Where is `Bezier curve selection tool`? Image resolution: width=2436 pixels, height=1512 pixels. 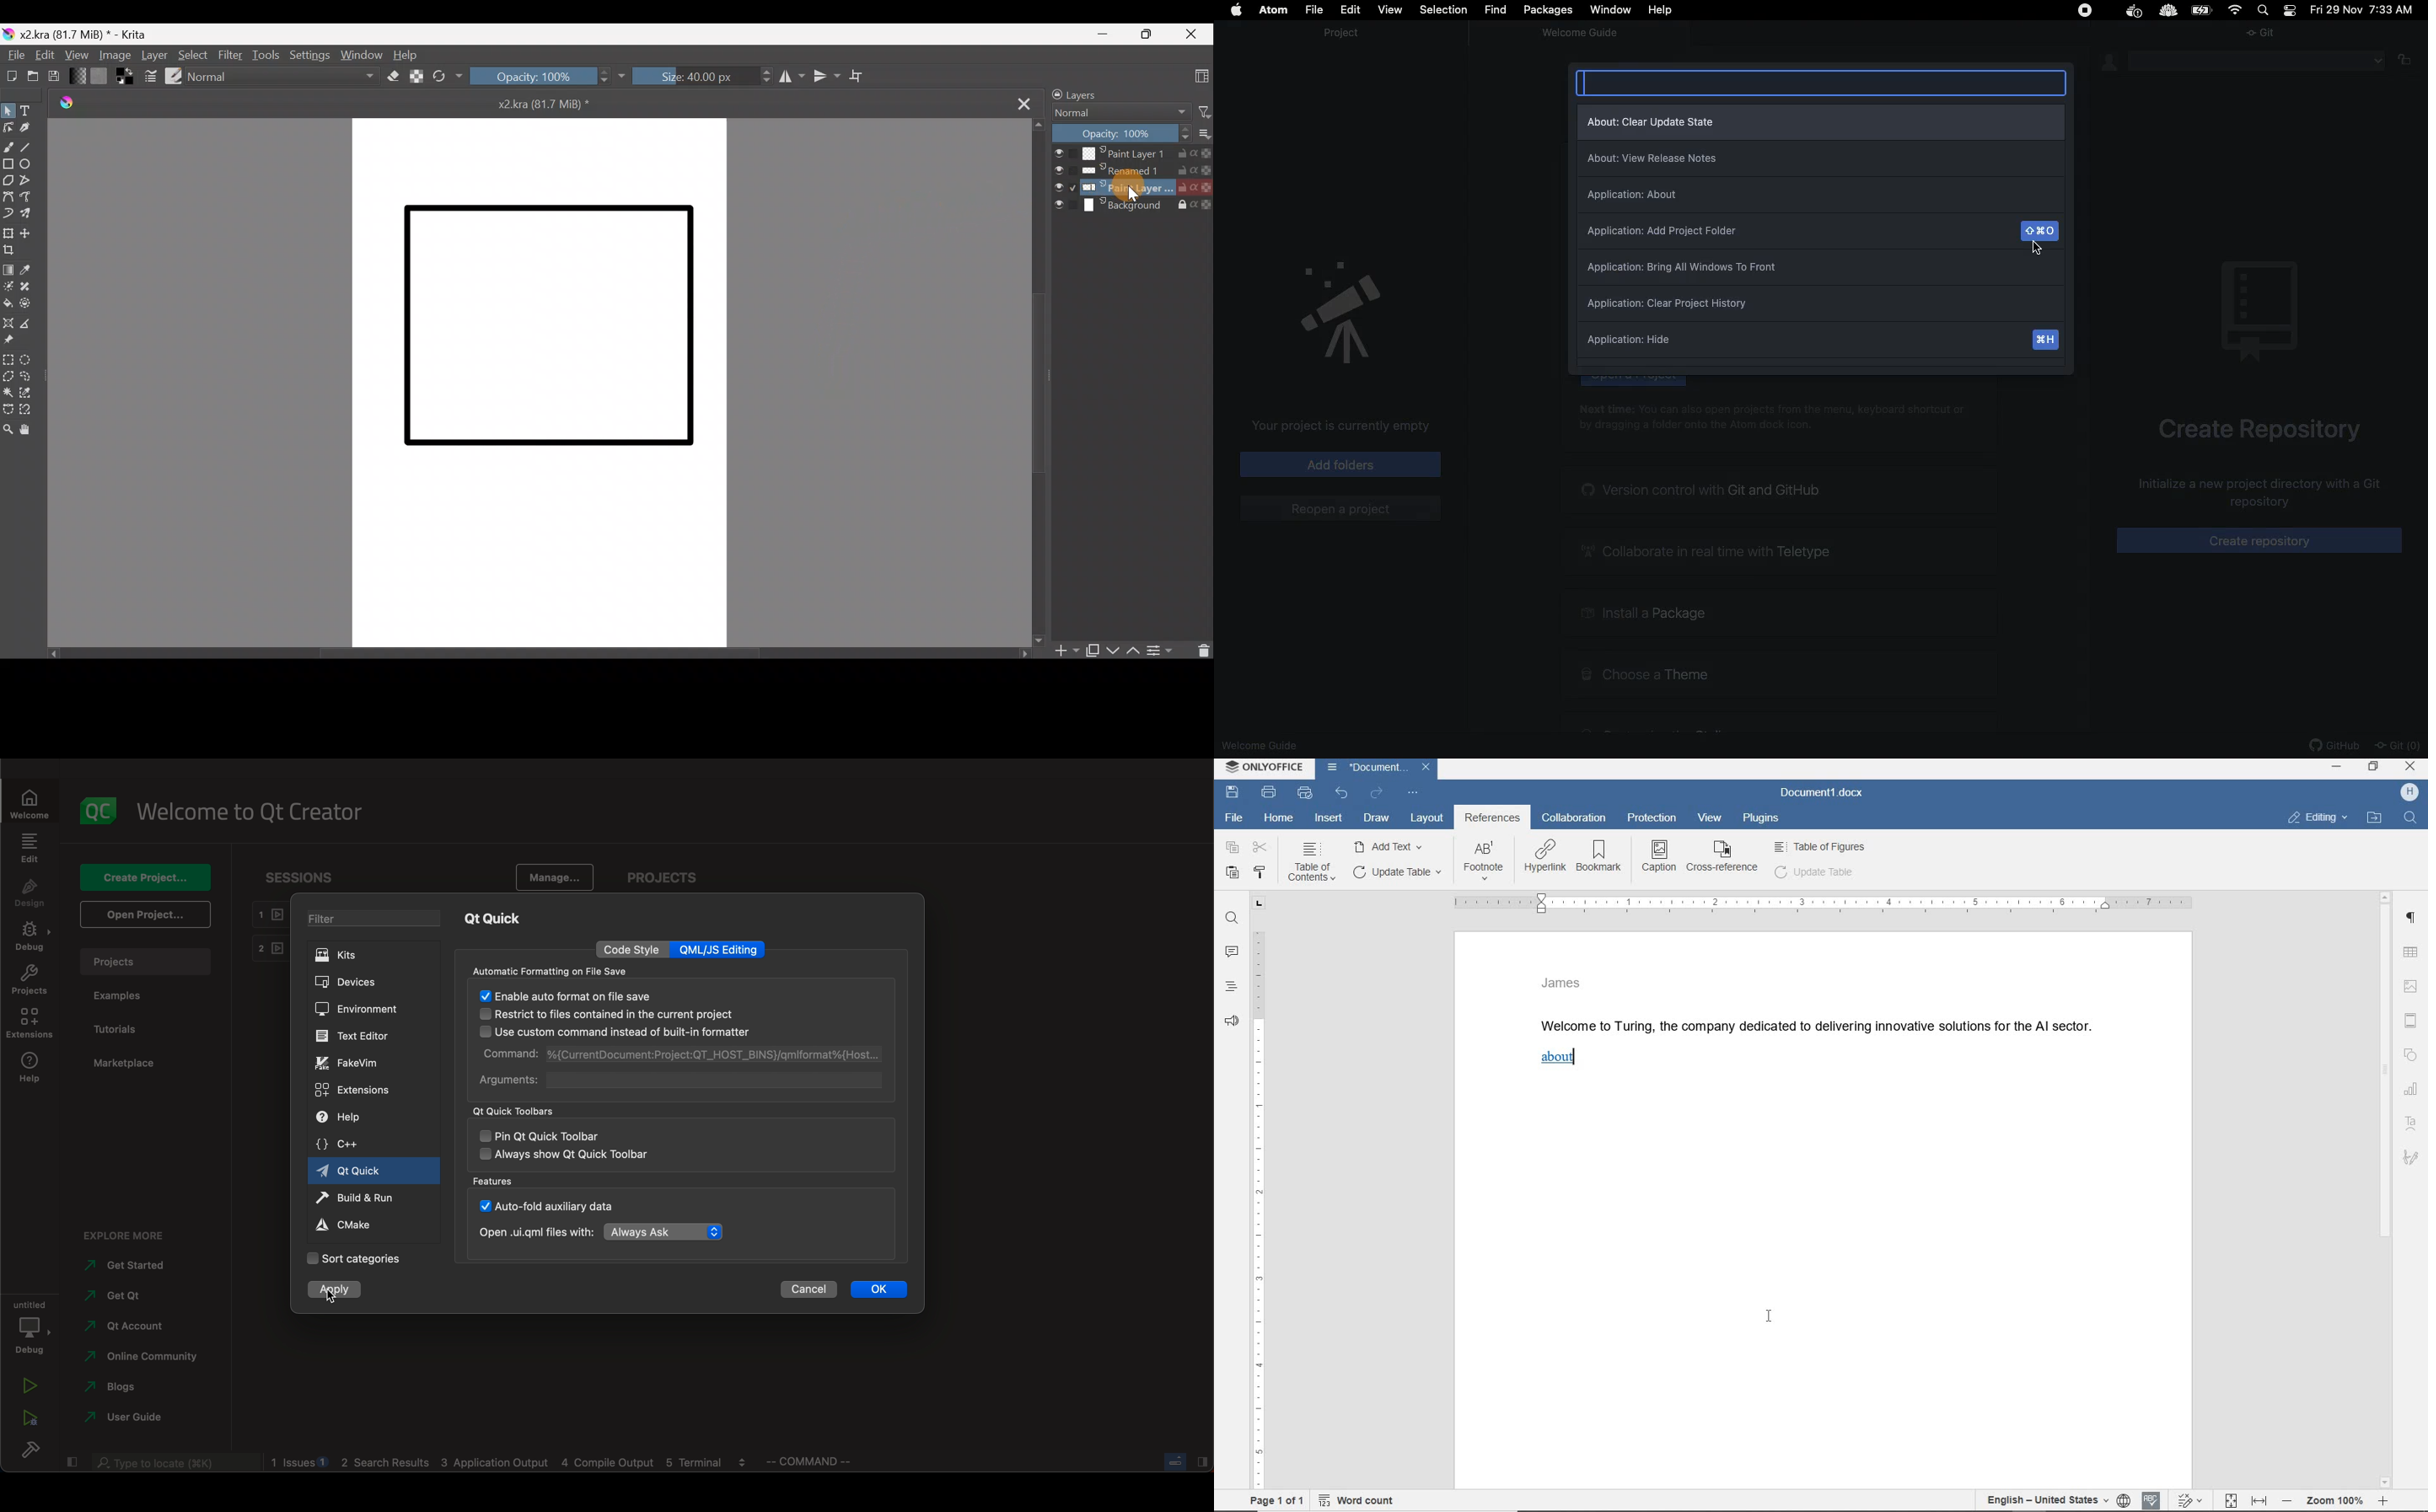 Bezier curve selection tool is located at coordinates (8, 407).